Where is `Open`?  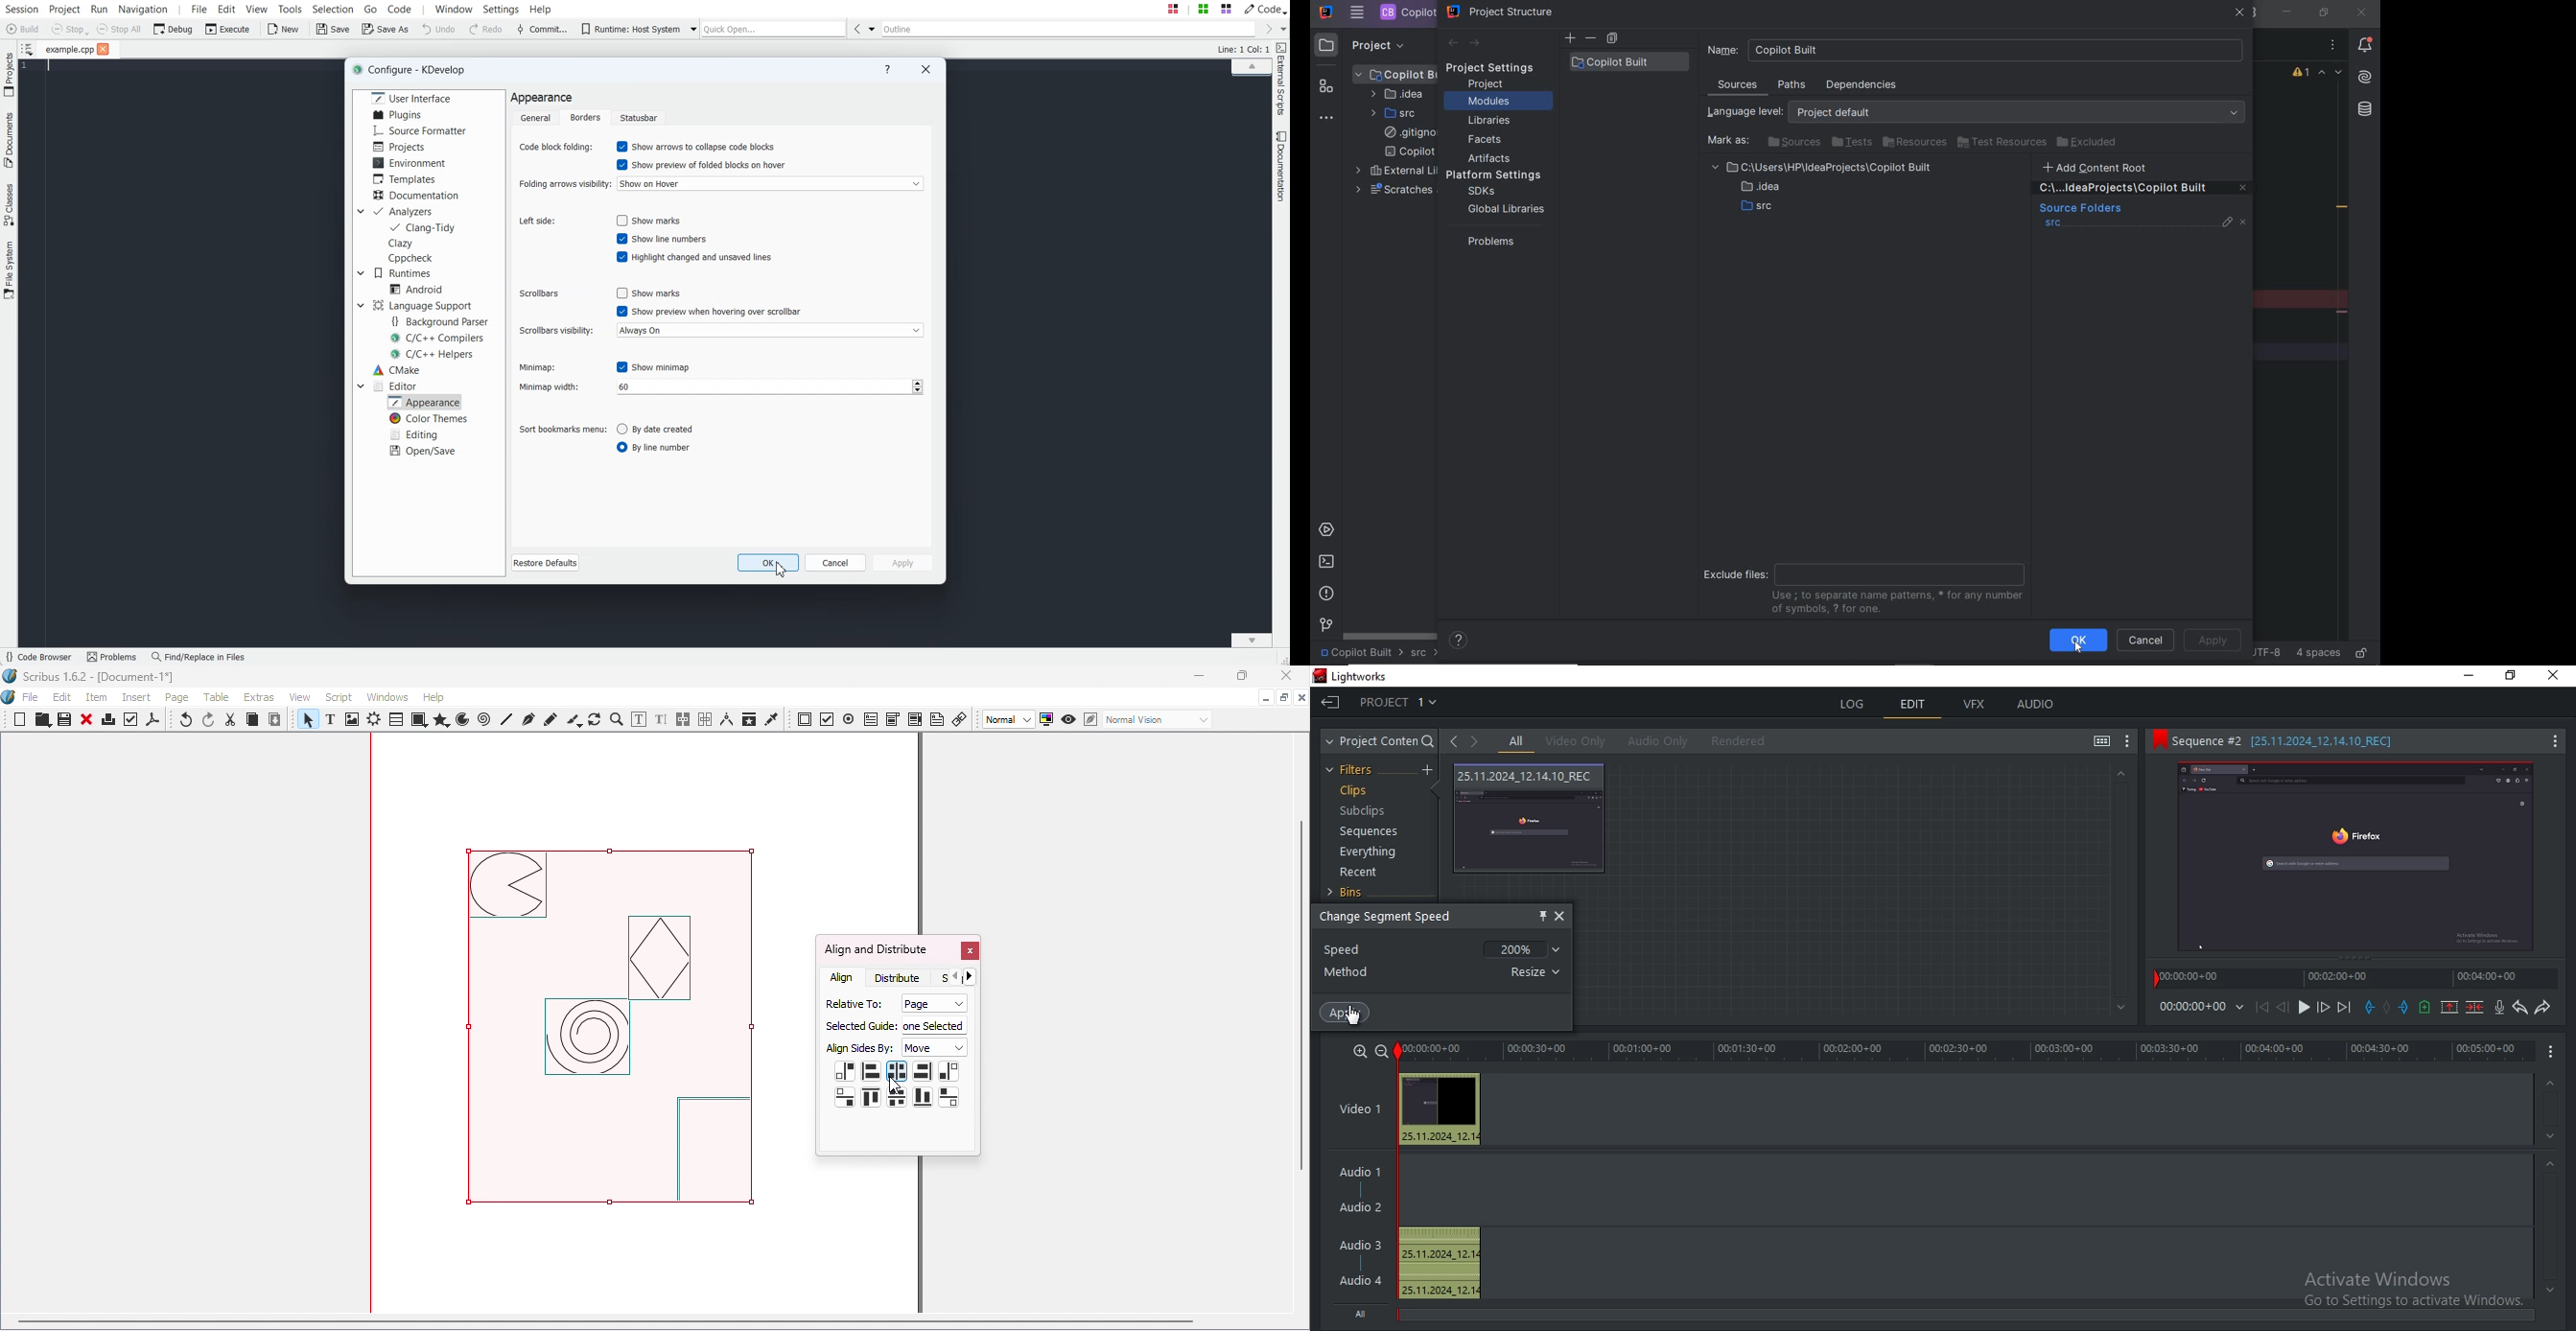 Open is located at coordinates (40, 721).